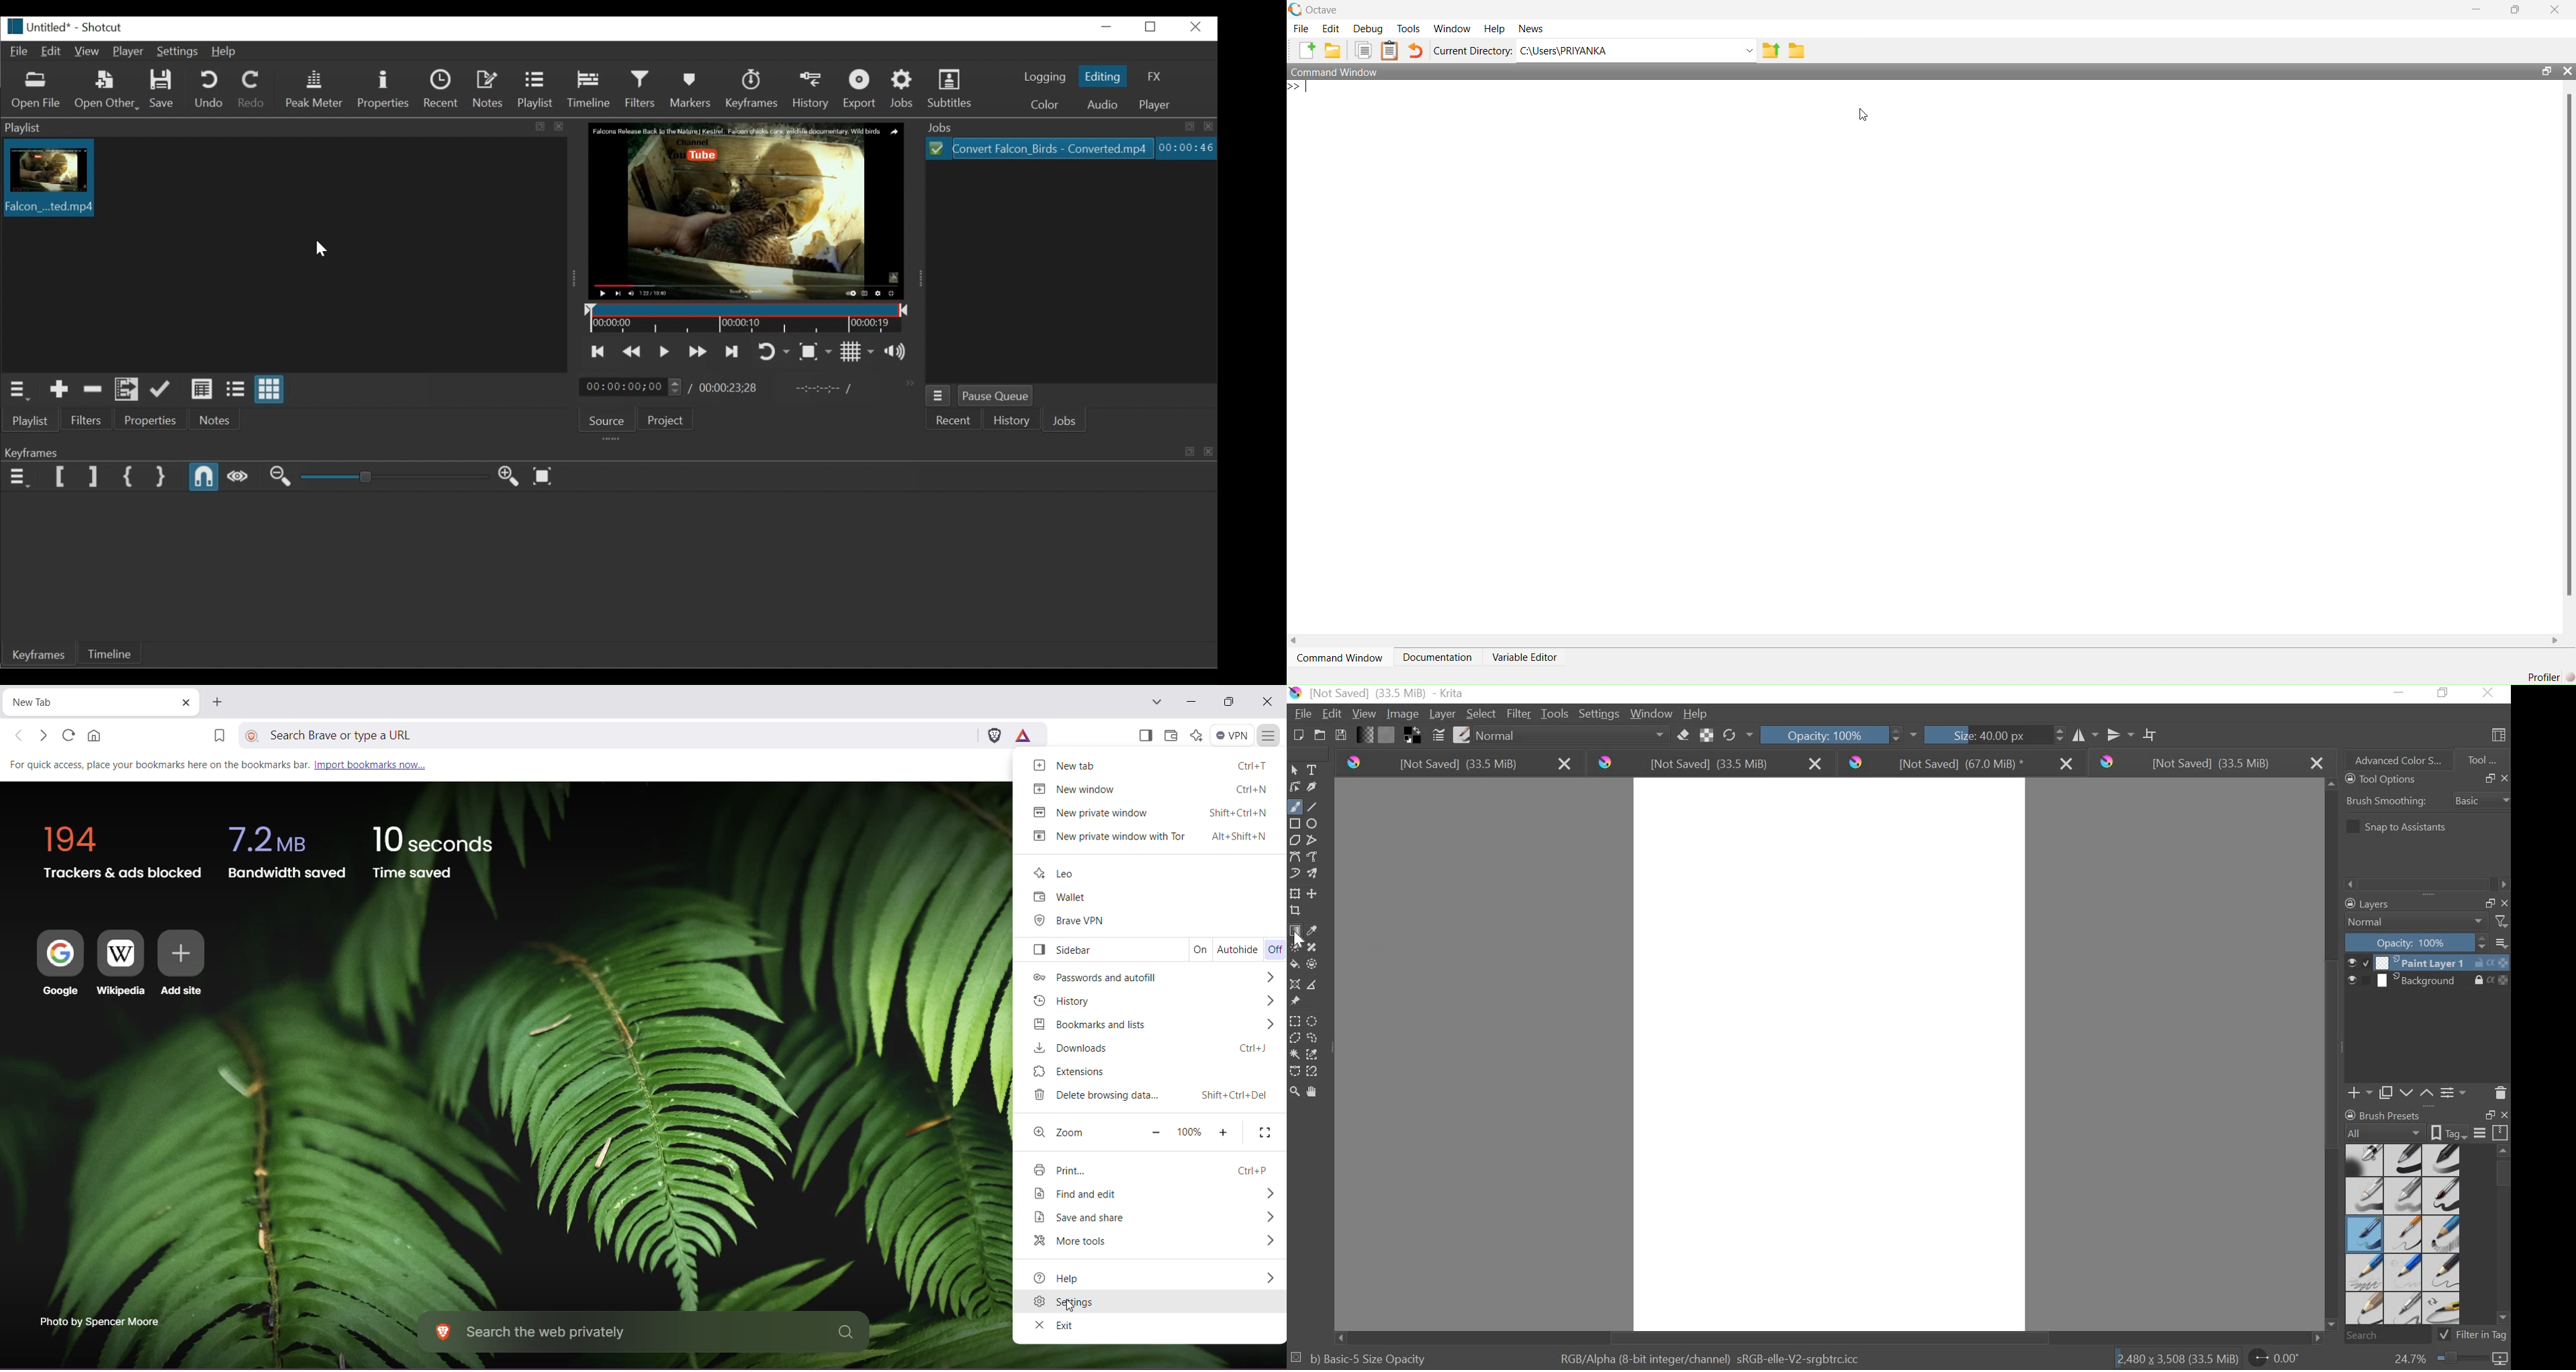  Describe the element at coordinates (1272, 1001) in the screenshot. I see `More options` at that location.